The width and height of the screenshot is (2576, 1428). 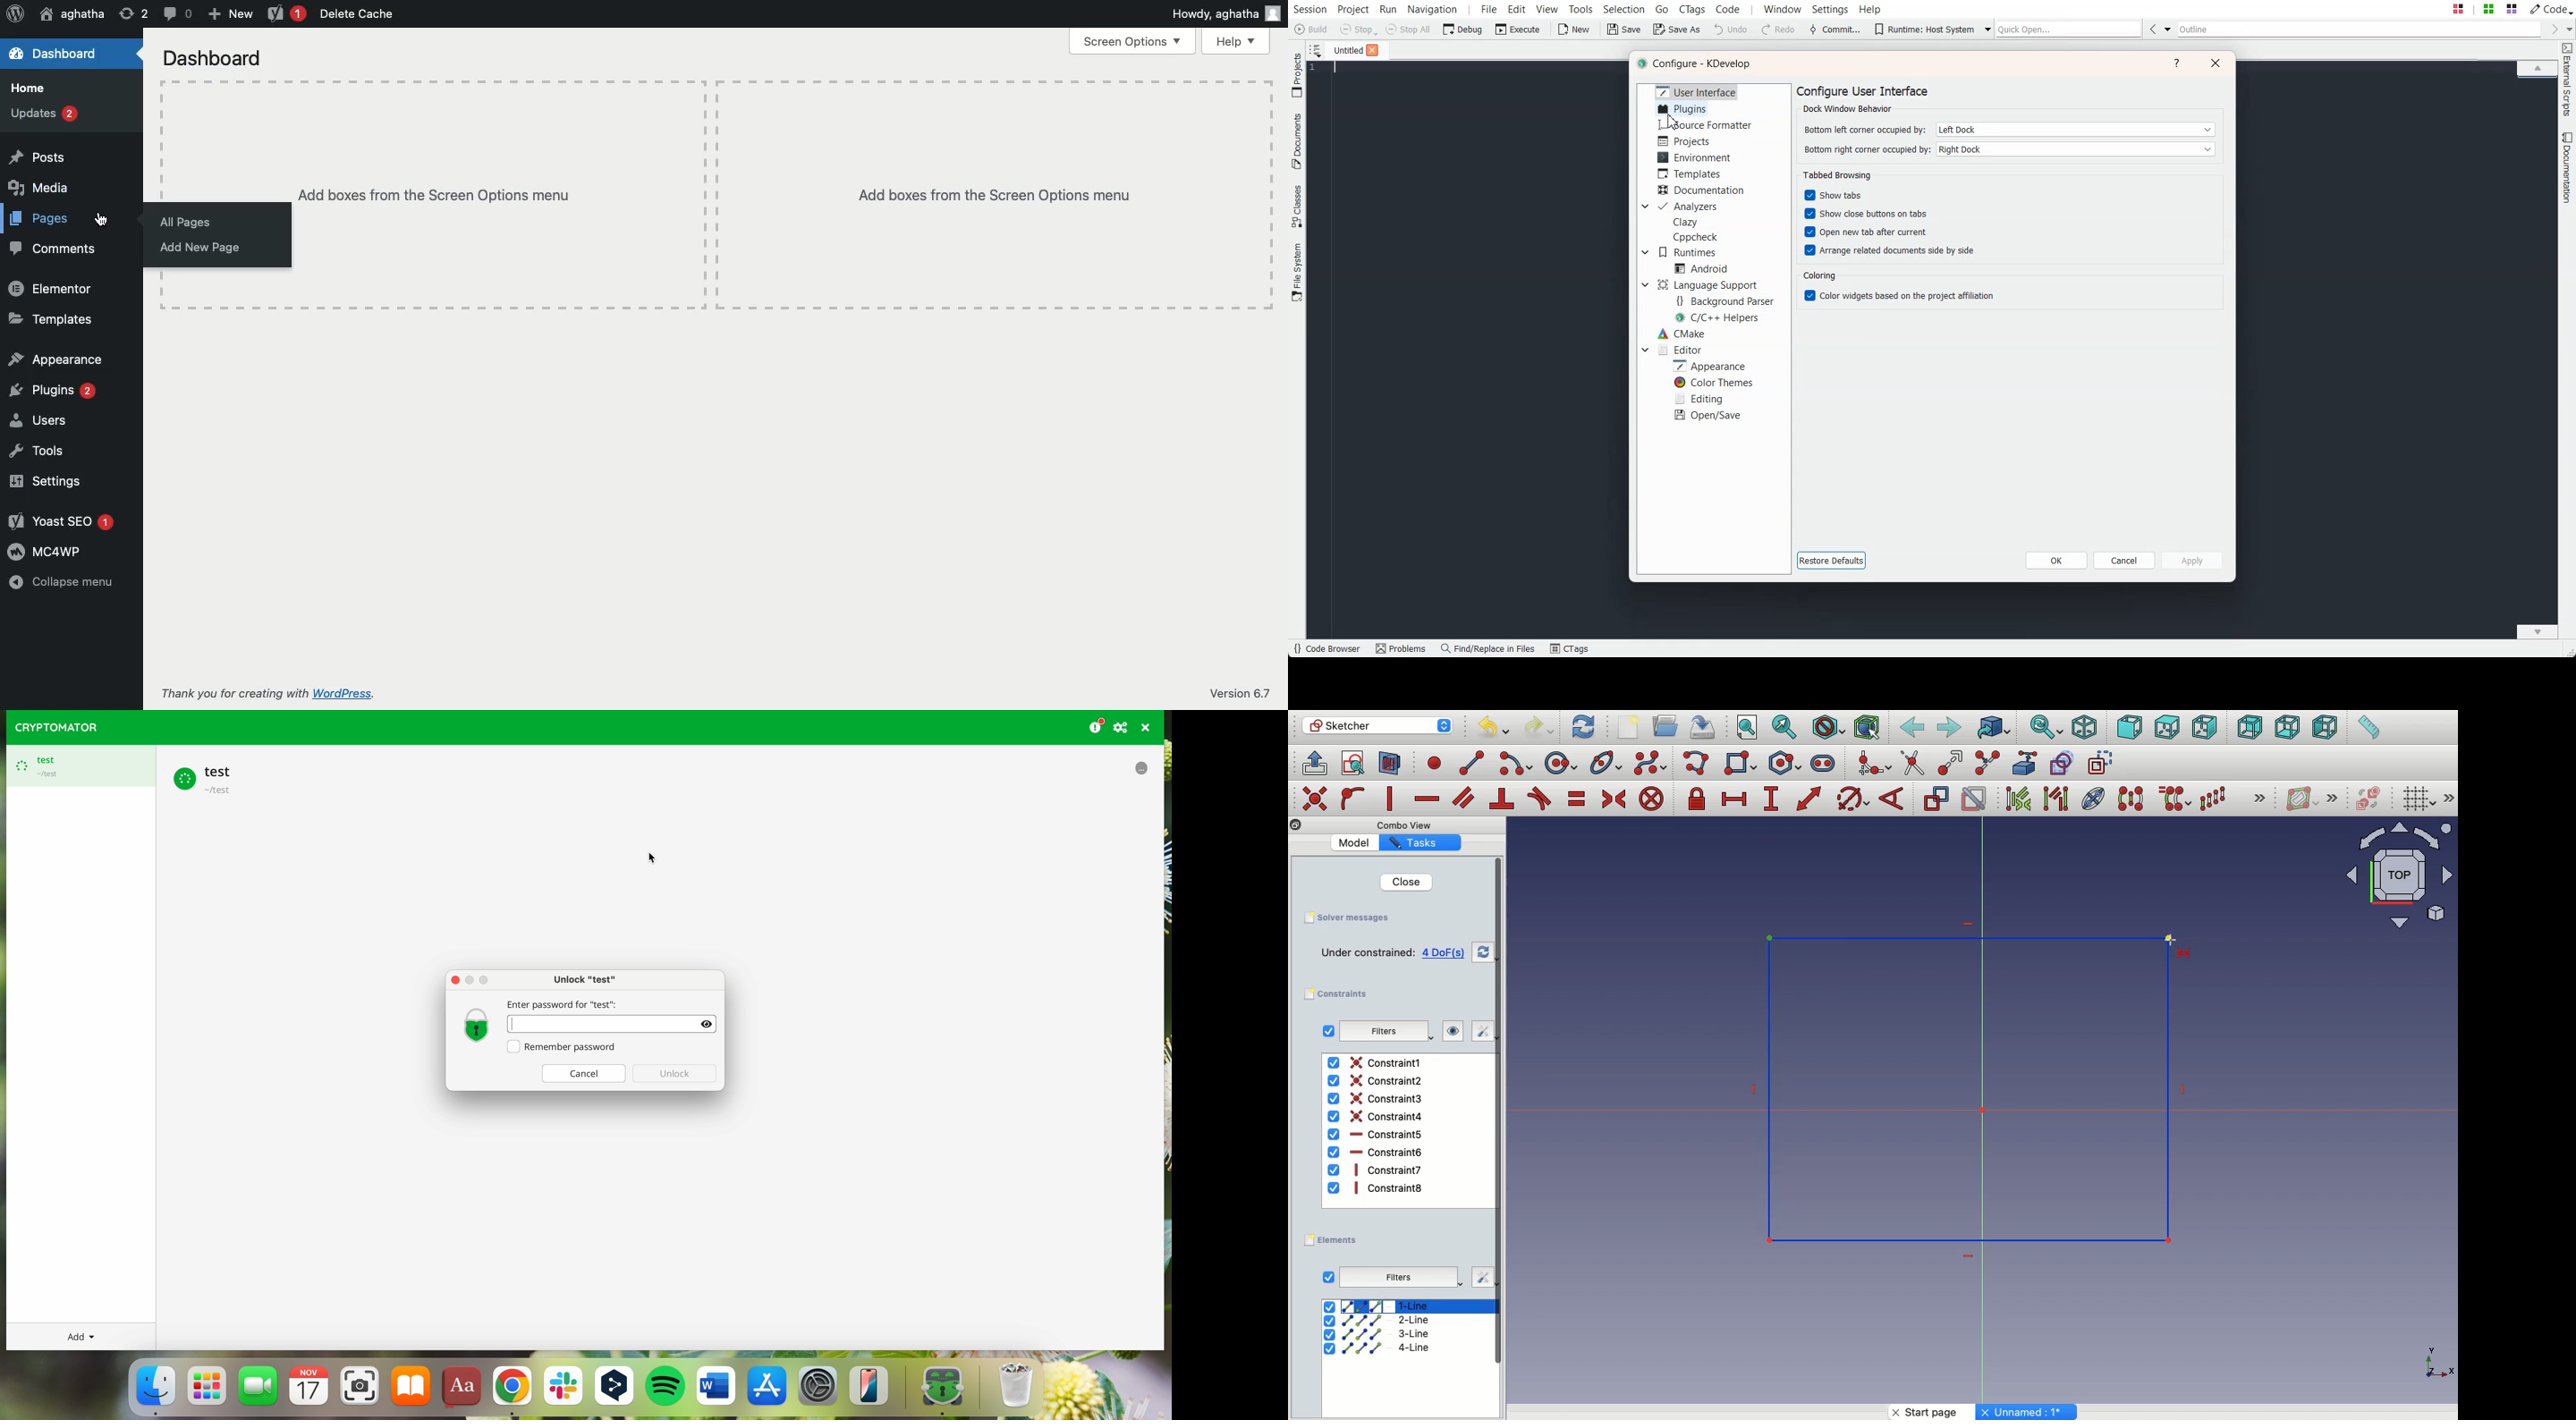 What do you see at coordinates (1297, 141) in the screenshot?
I see `Documents` at bounding box center [1297, 141].